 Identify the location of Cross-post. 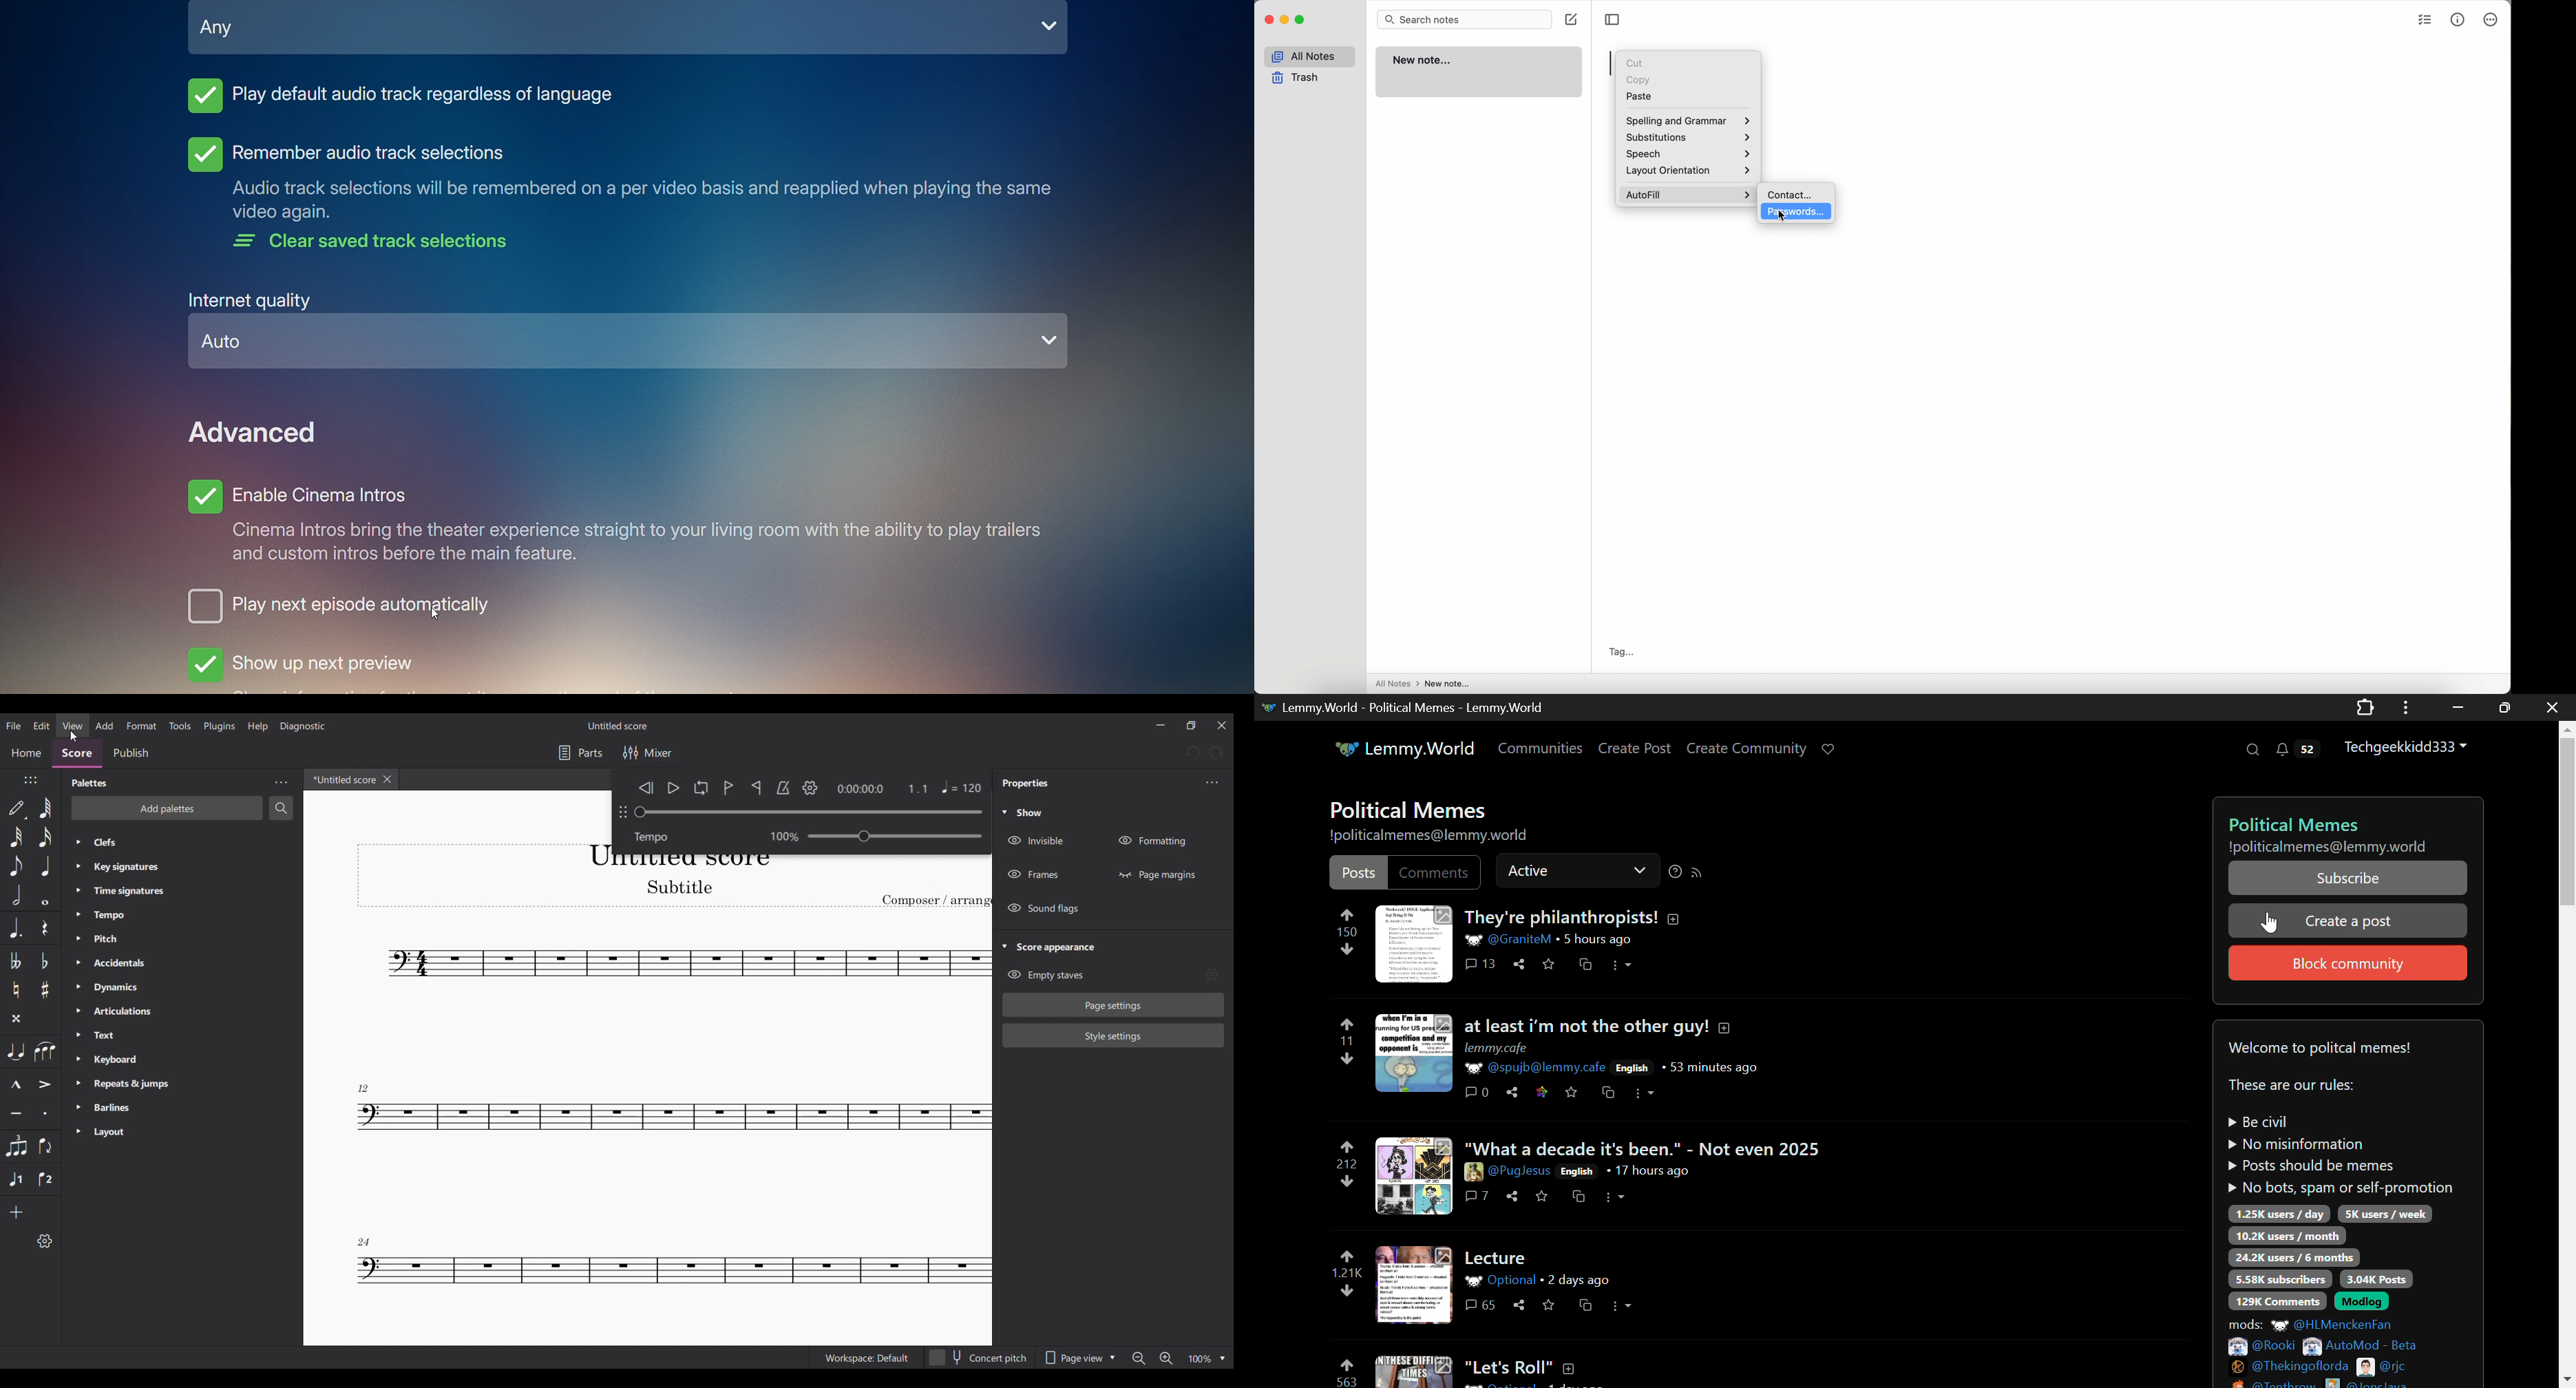
(1581, 1197).